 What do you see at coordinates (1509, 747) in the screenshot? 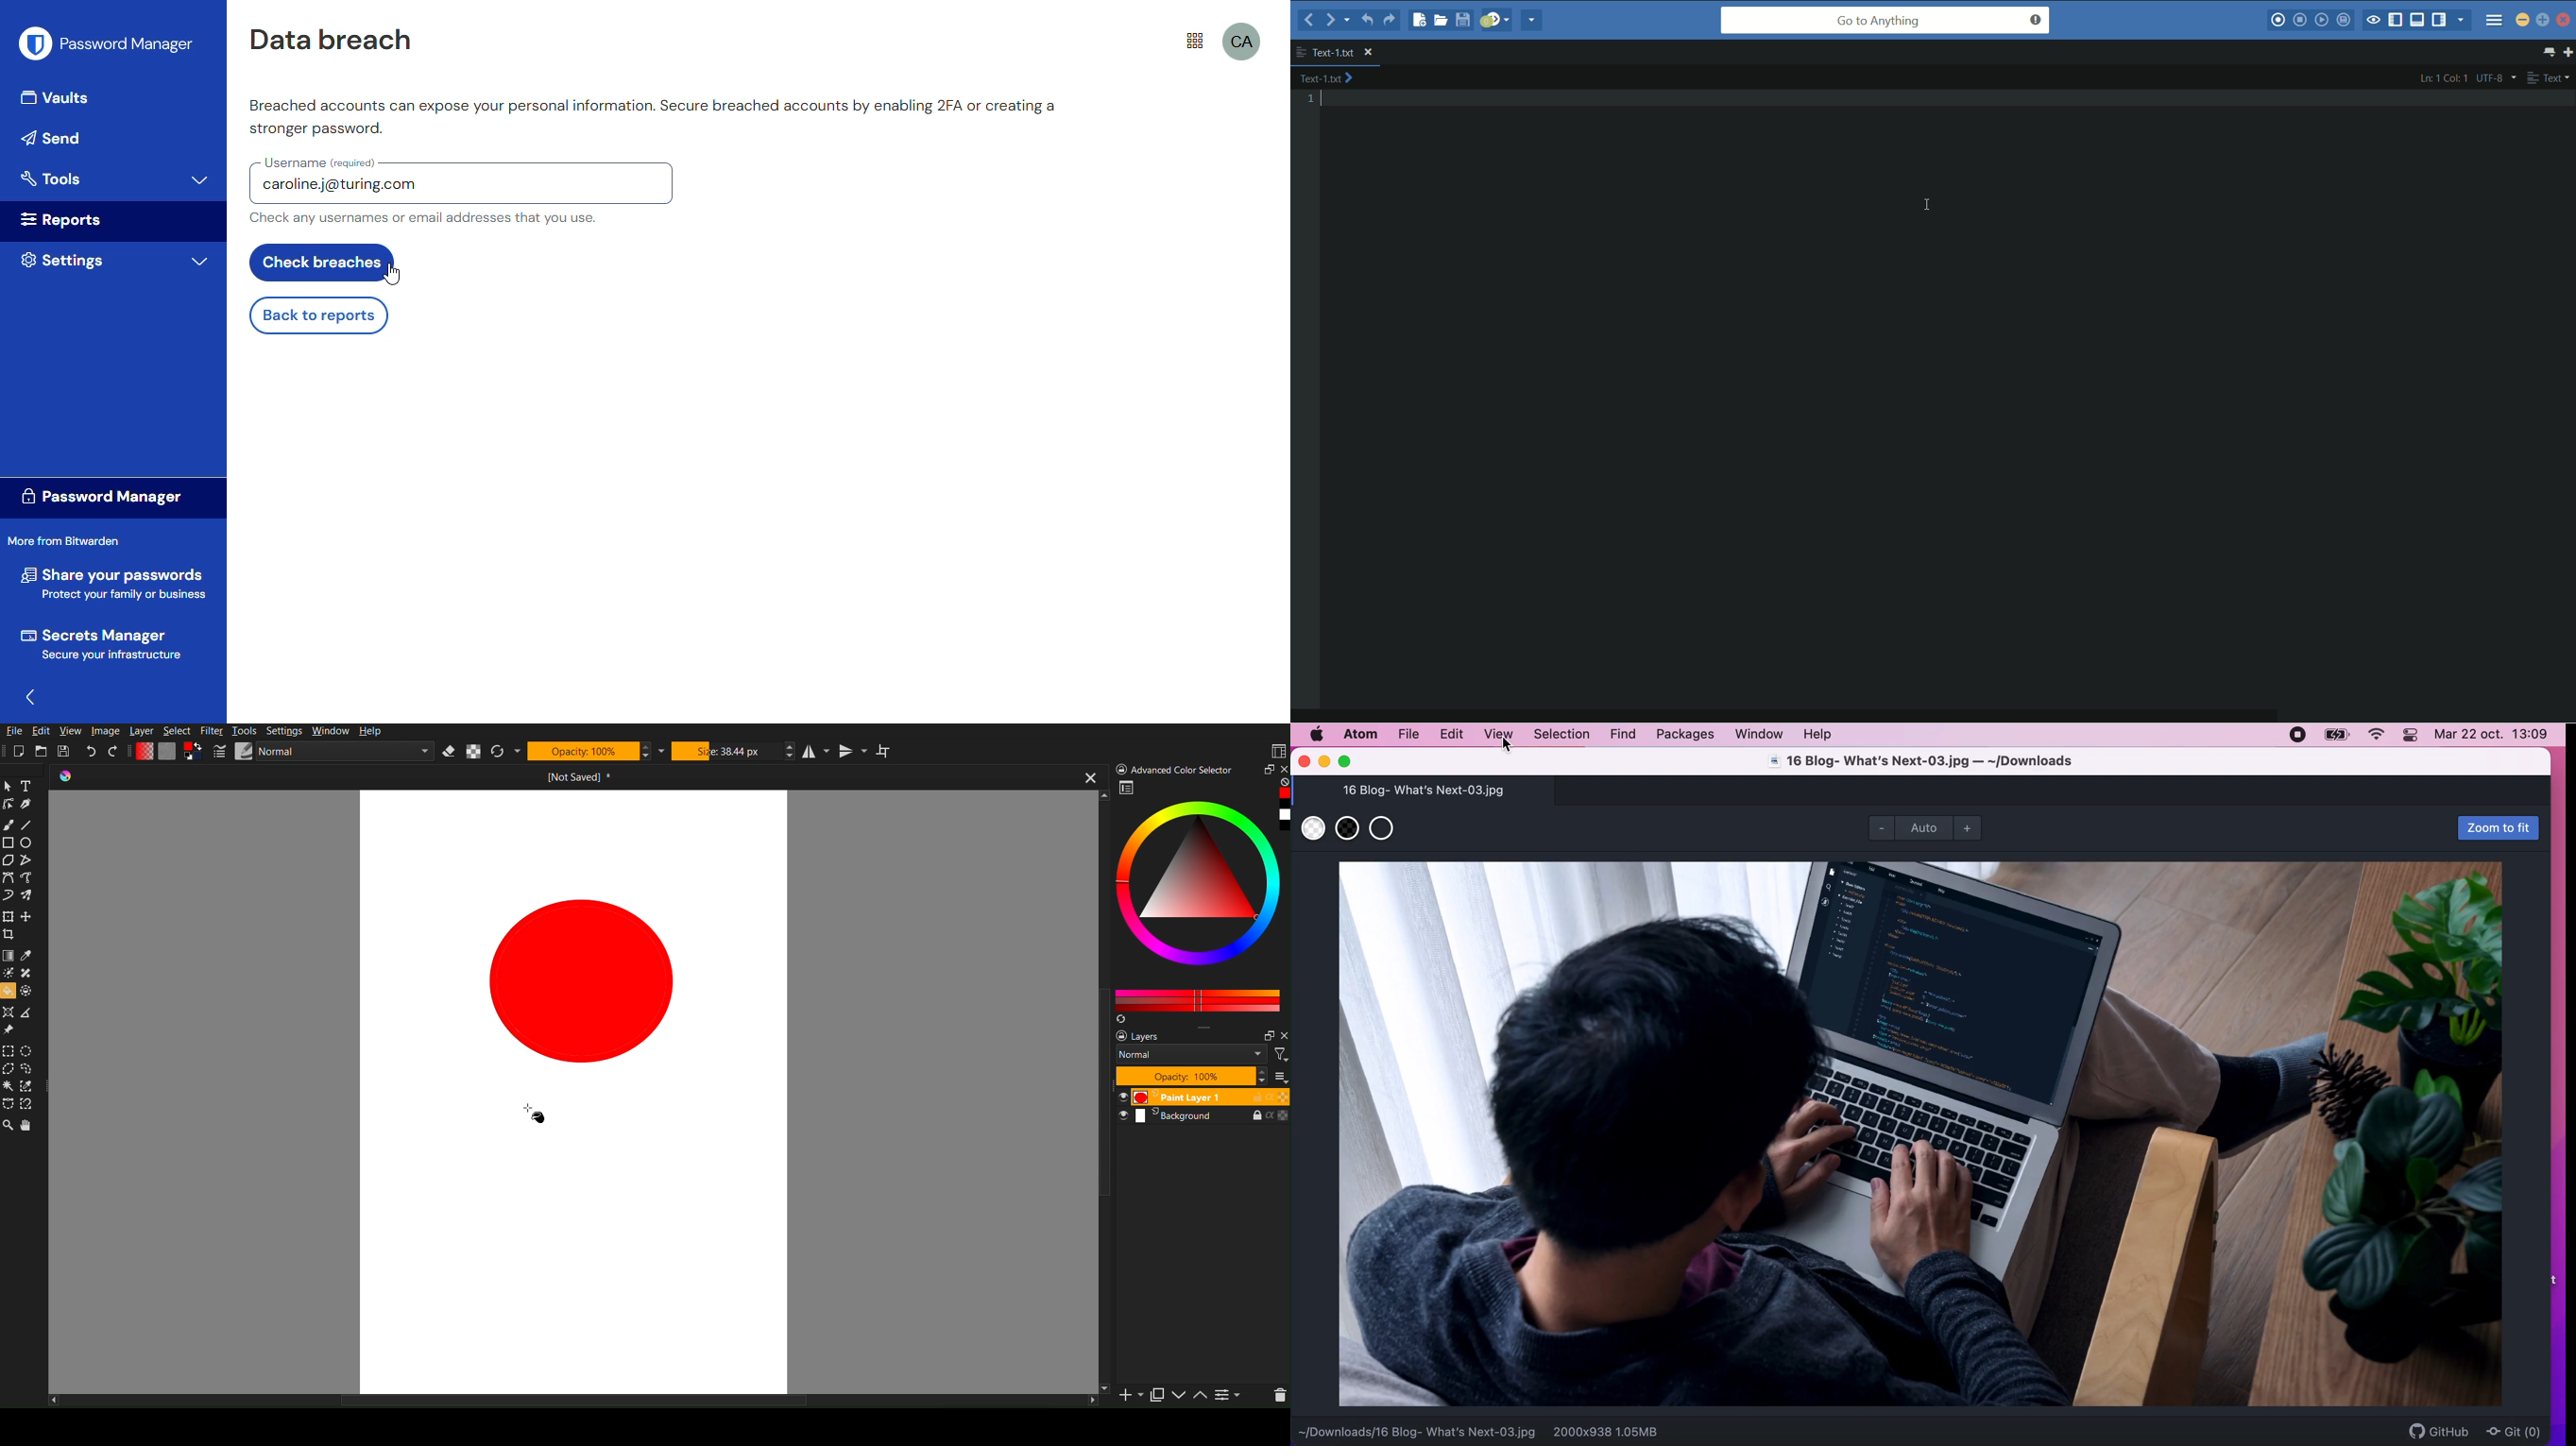
I see `cursor` at bounding box center [1509, 747].